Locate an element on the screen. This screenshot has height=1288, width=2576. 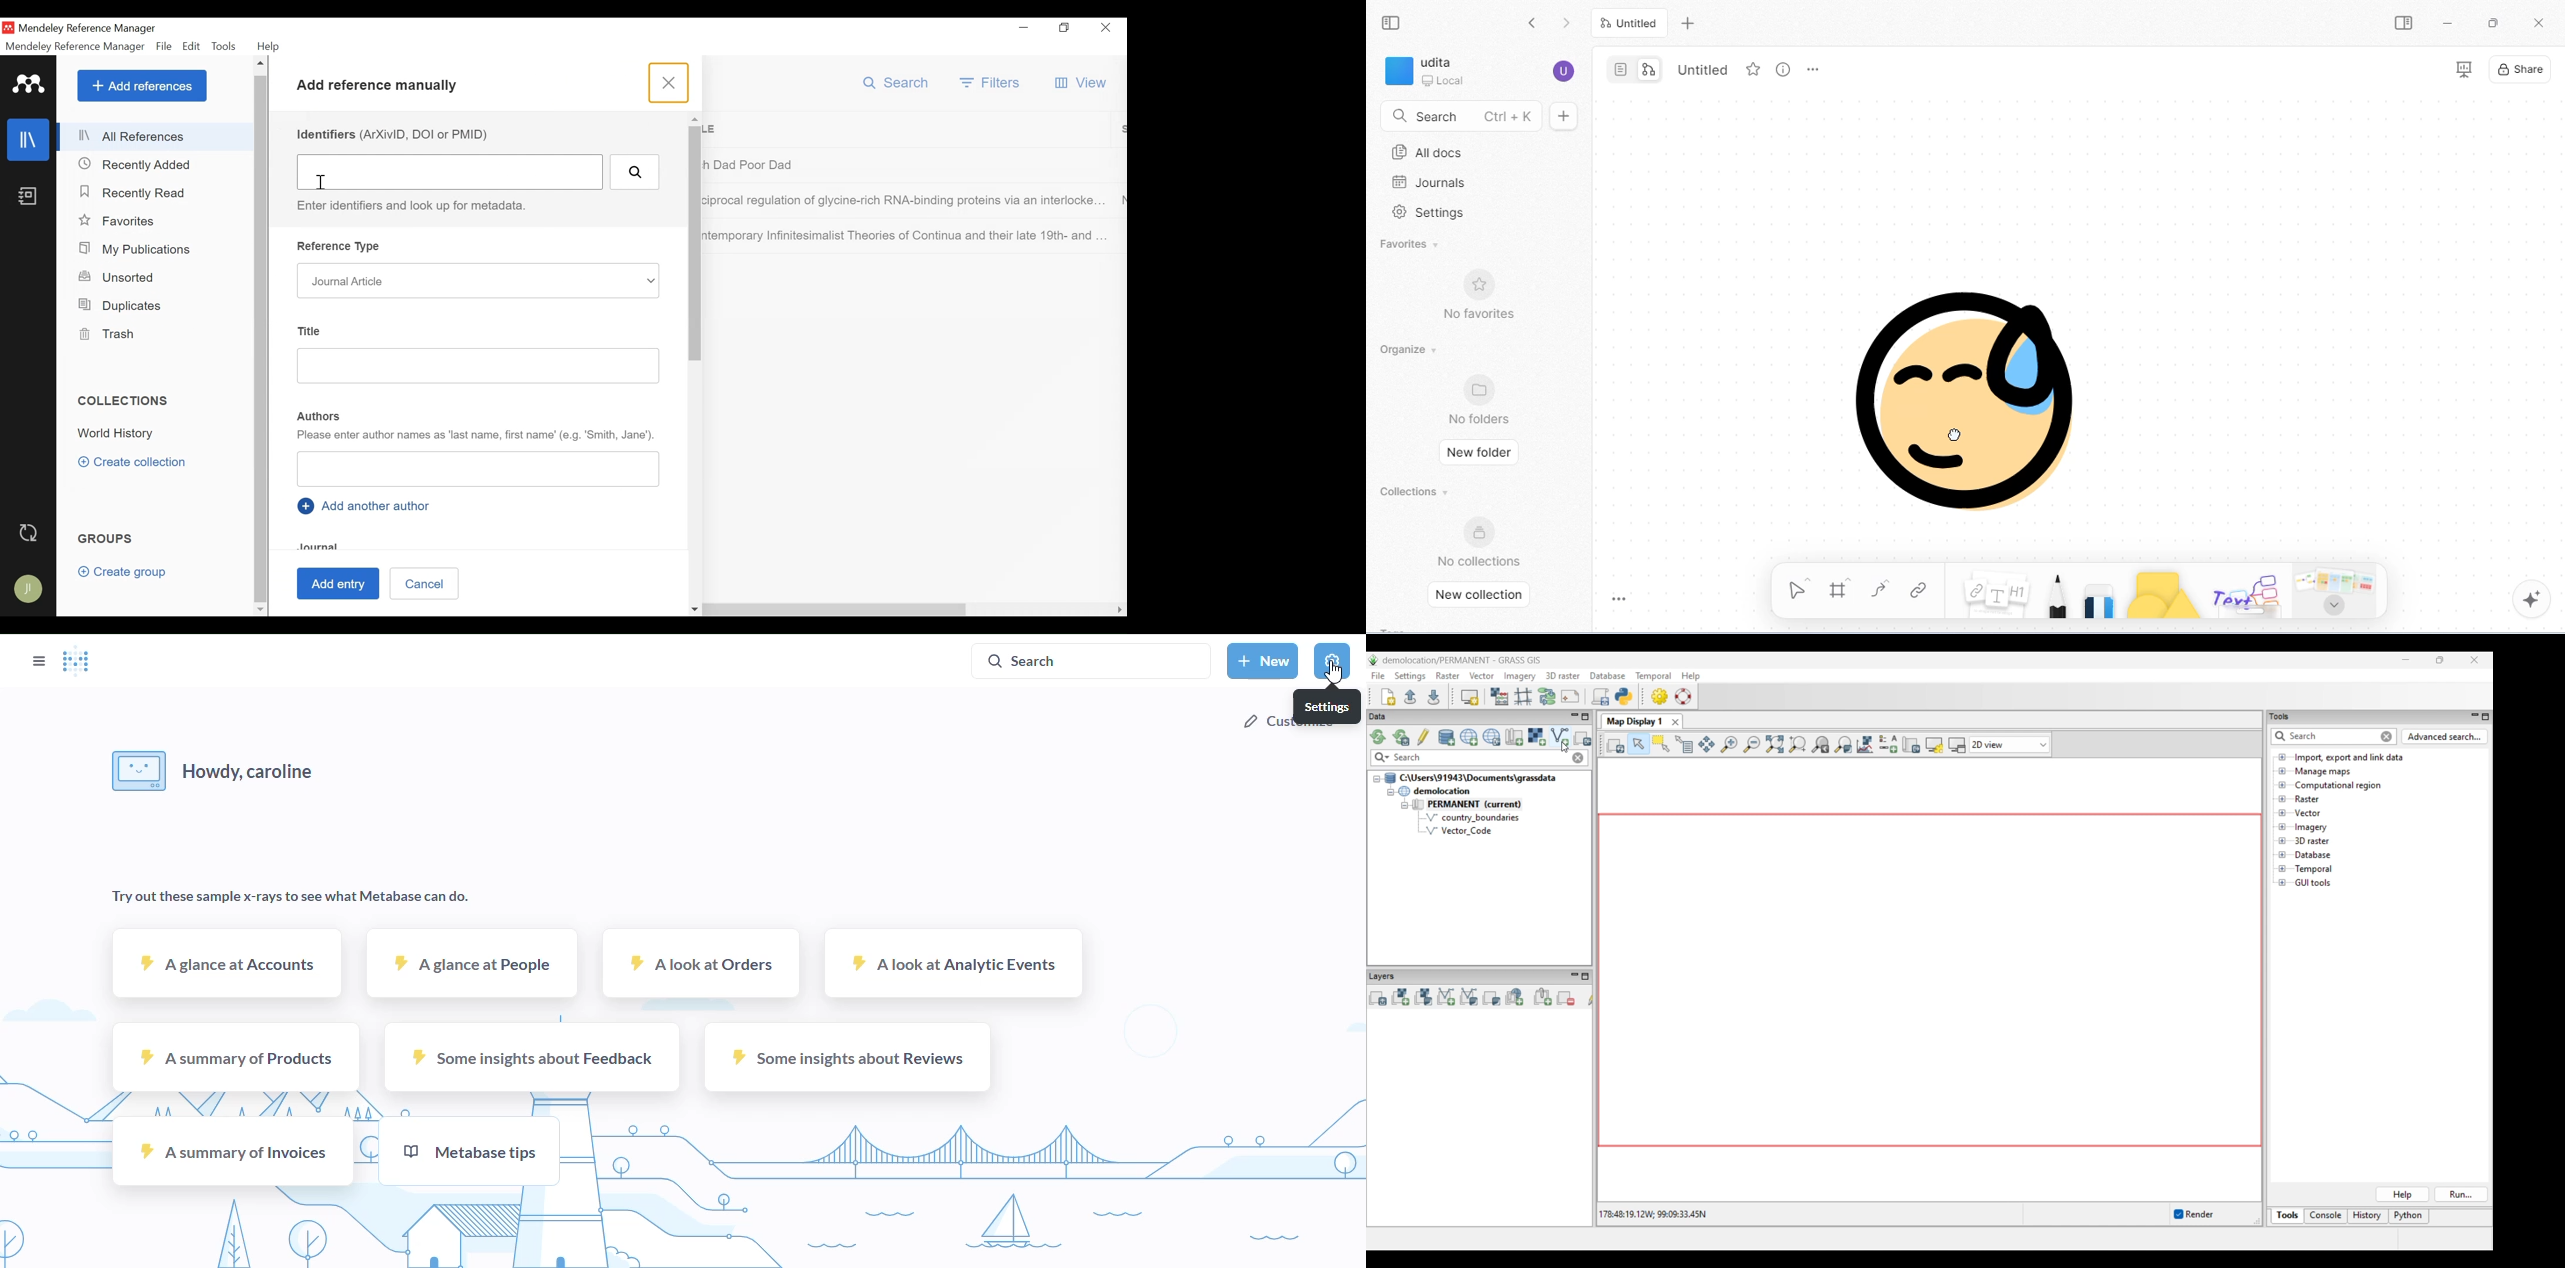
Recently Added is located at coordinates (140, 164).